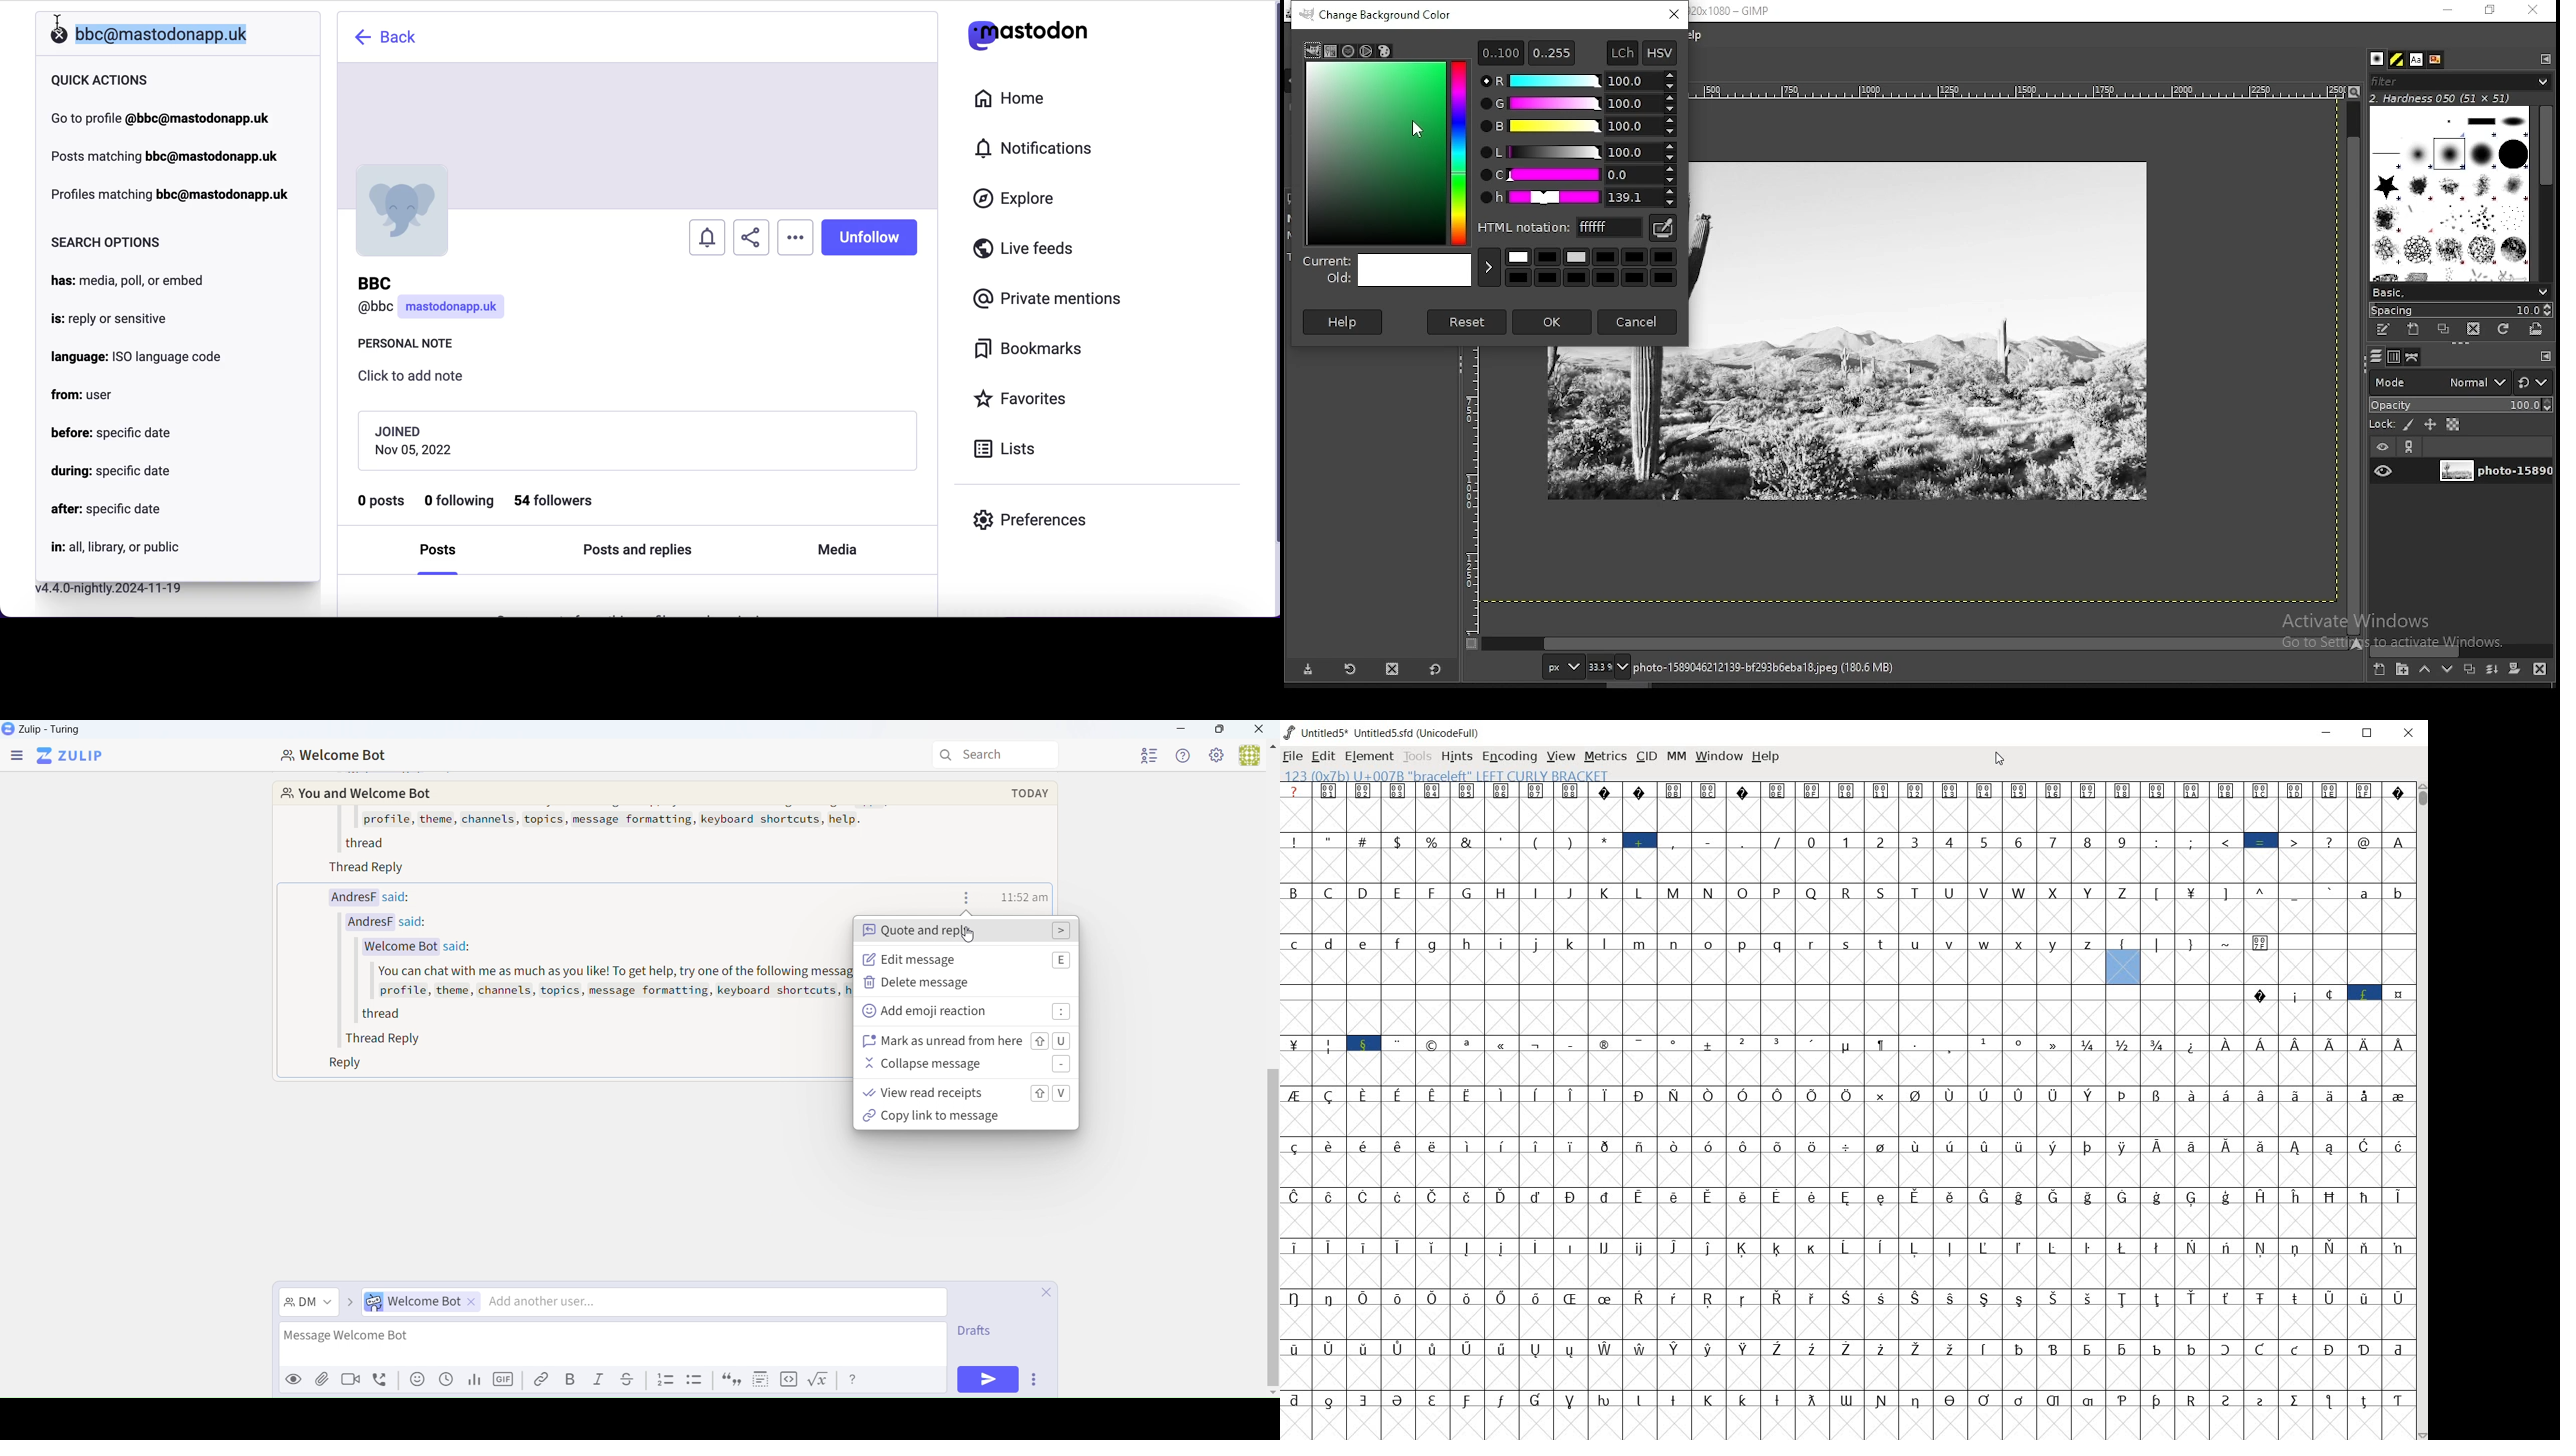 This screenshot has height=1456, width=2576. Describe the element at coordinates (1025, 896) in the screenshot. I see `time` at that location.